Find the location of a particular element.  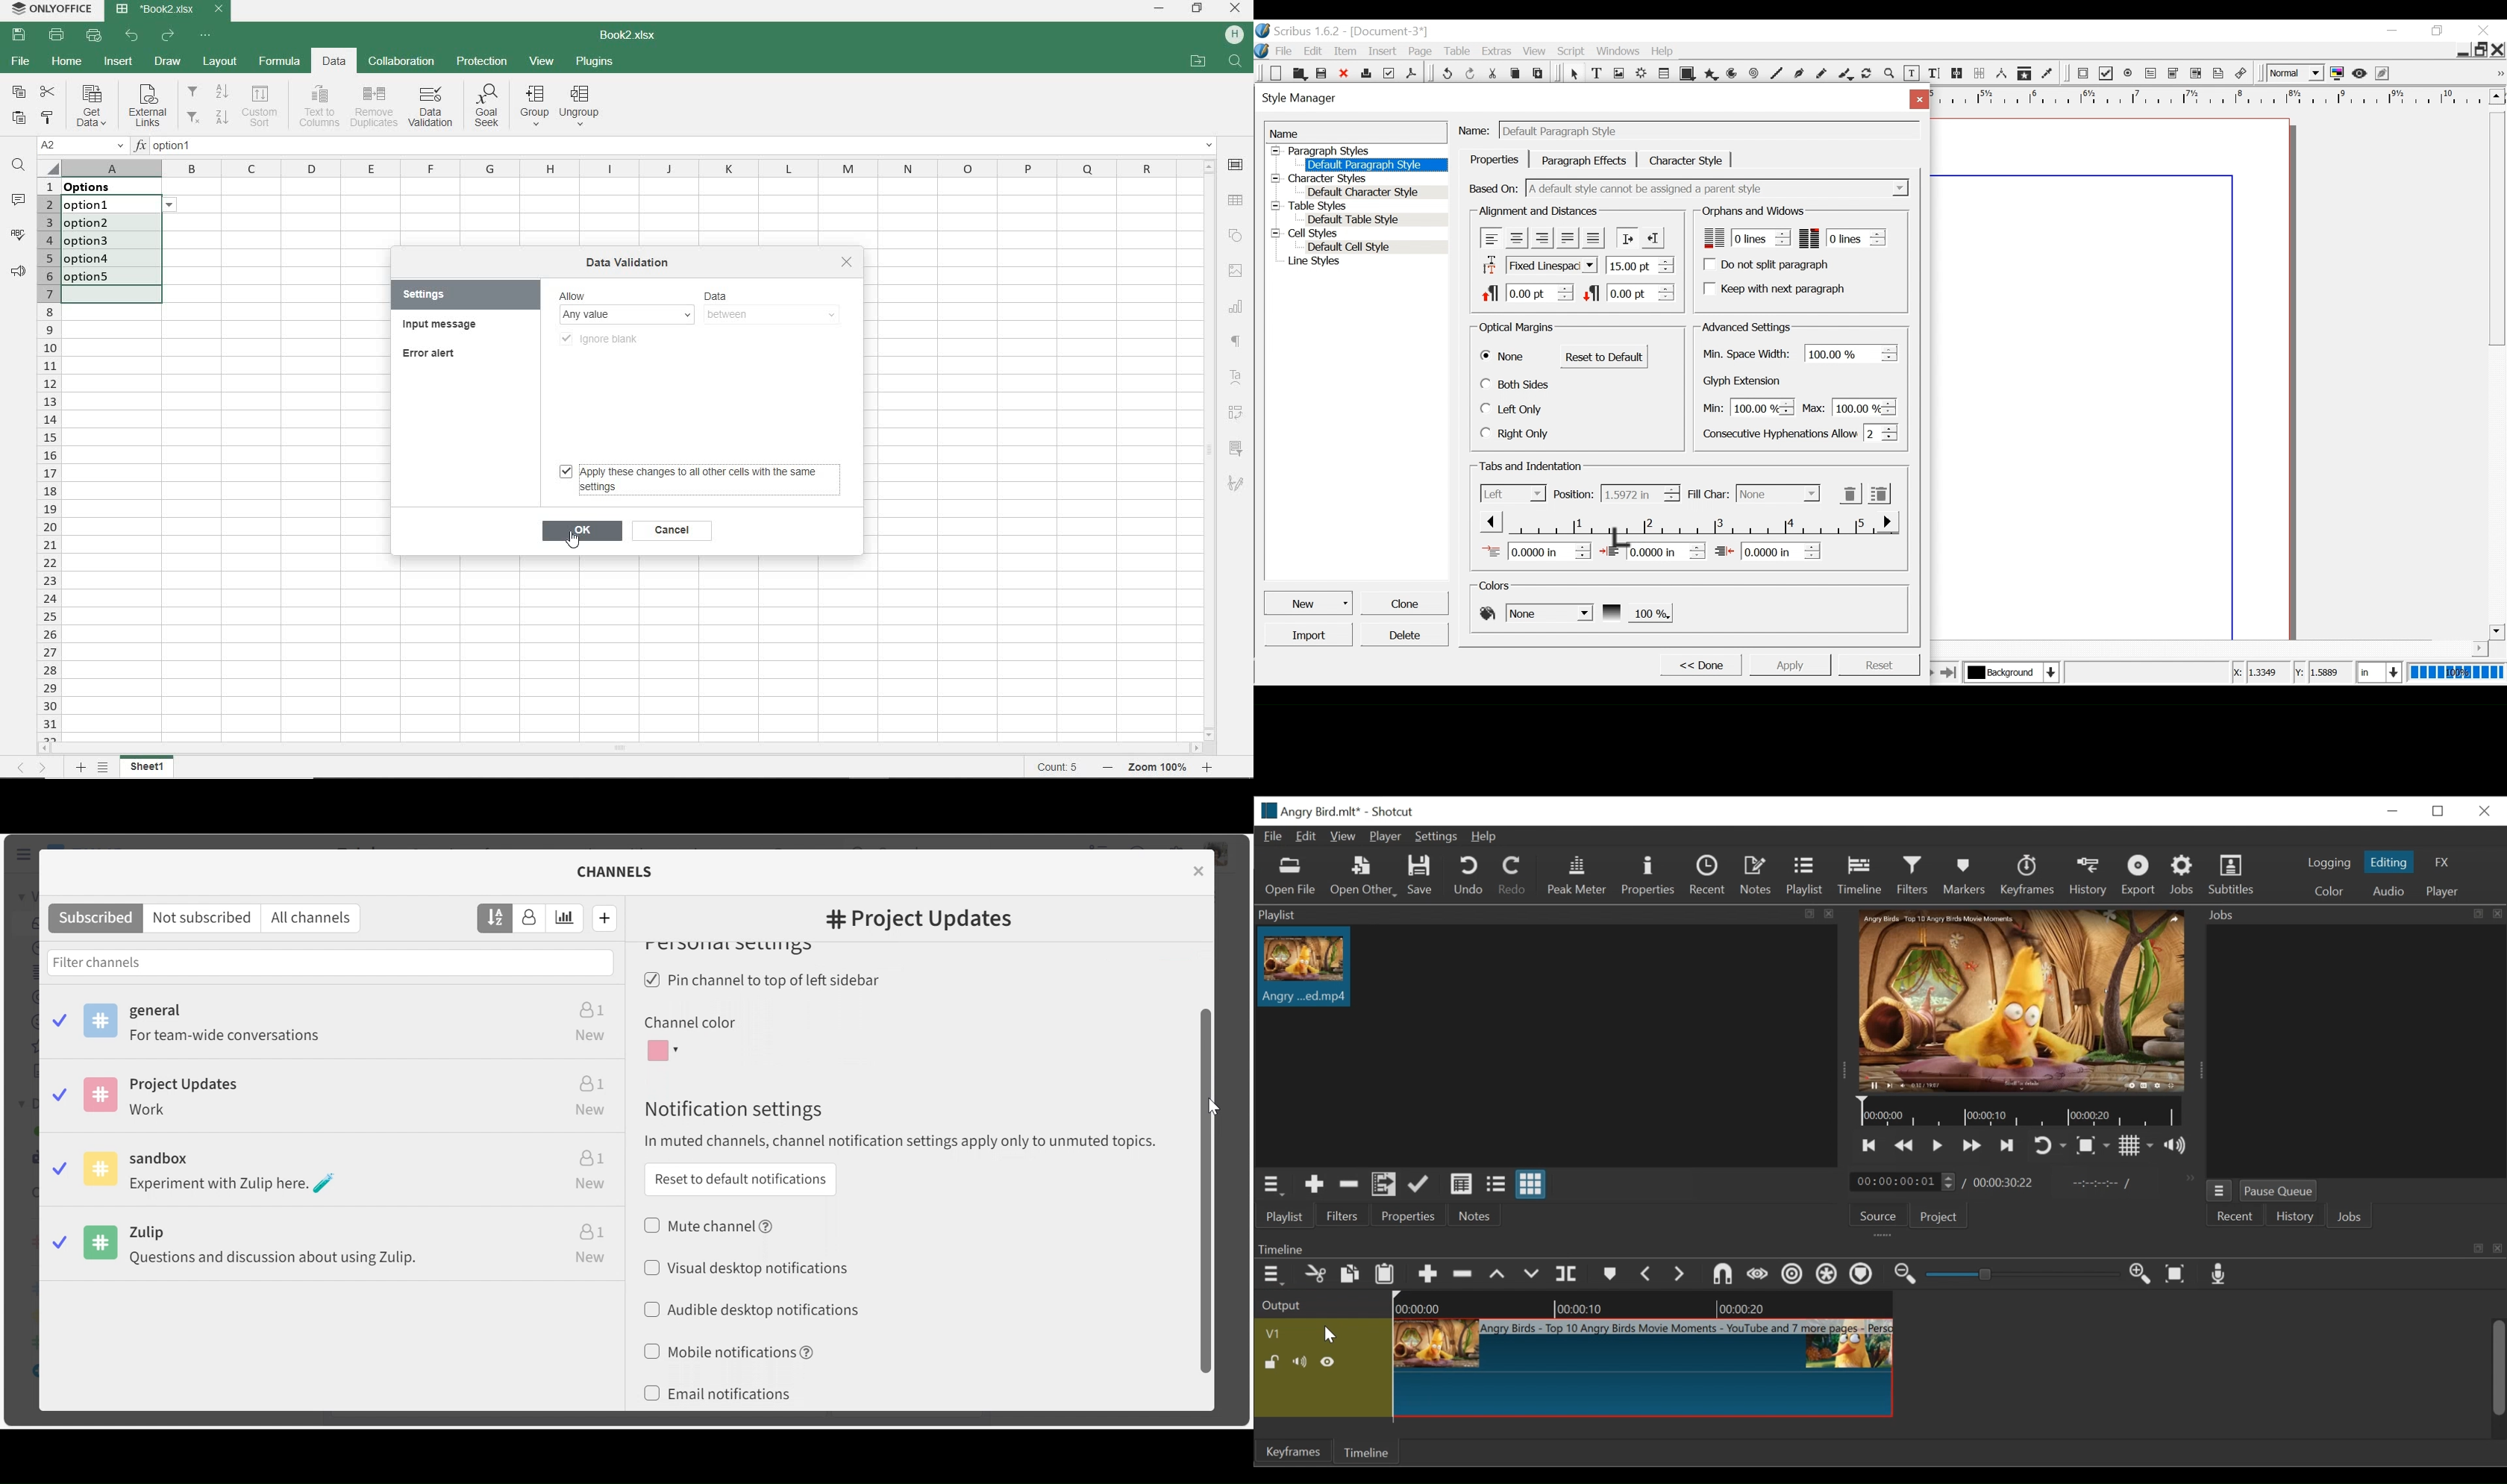

 is located at coordinates (1342, 838).